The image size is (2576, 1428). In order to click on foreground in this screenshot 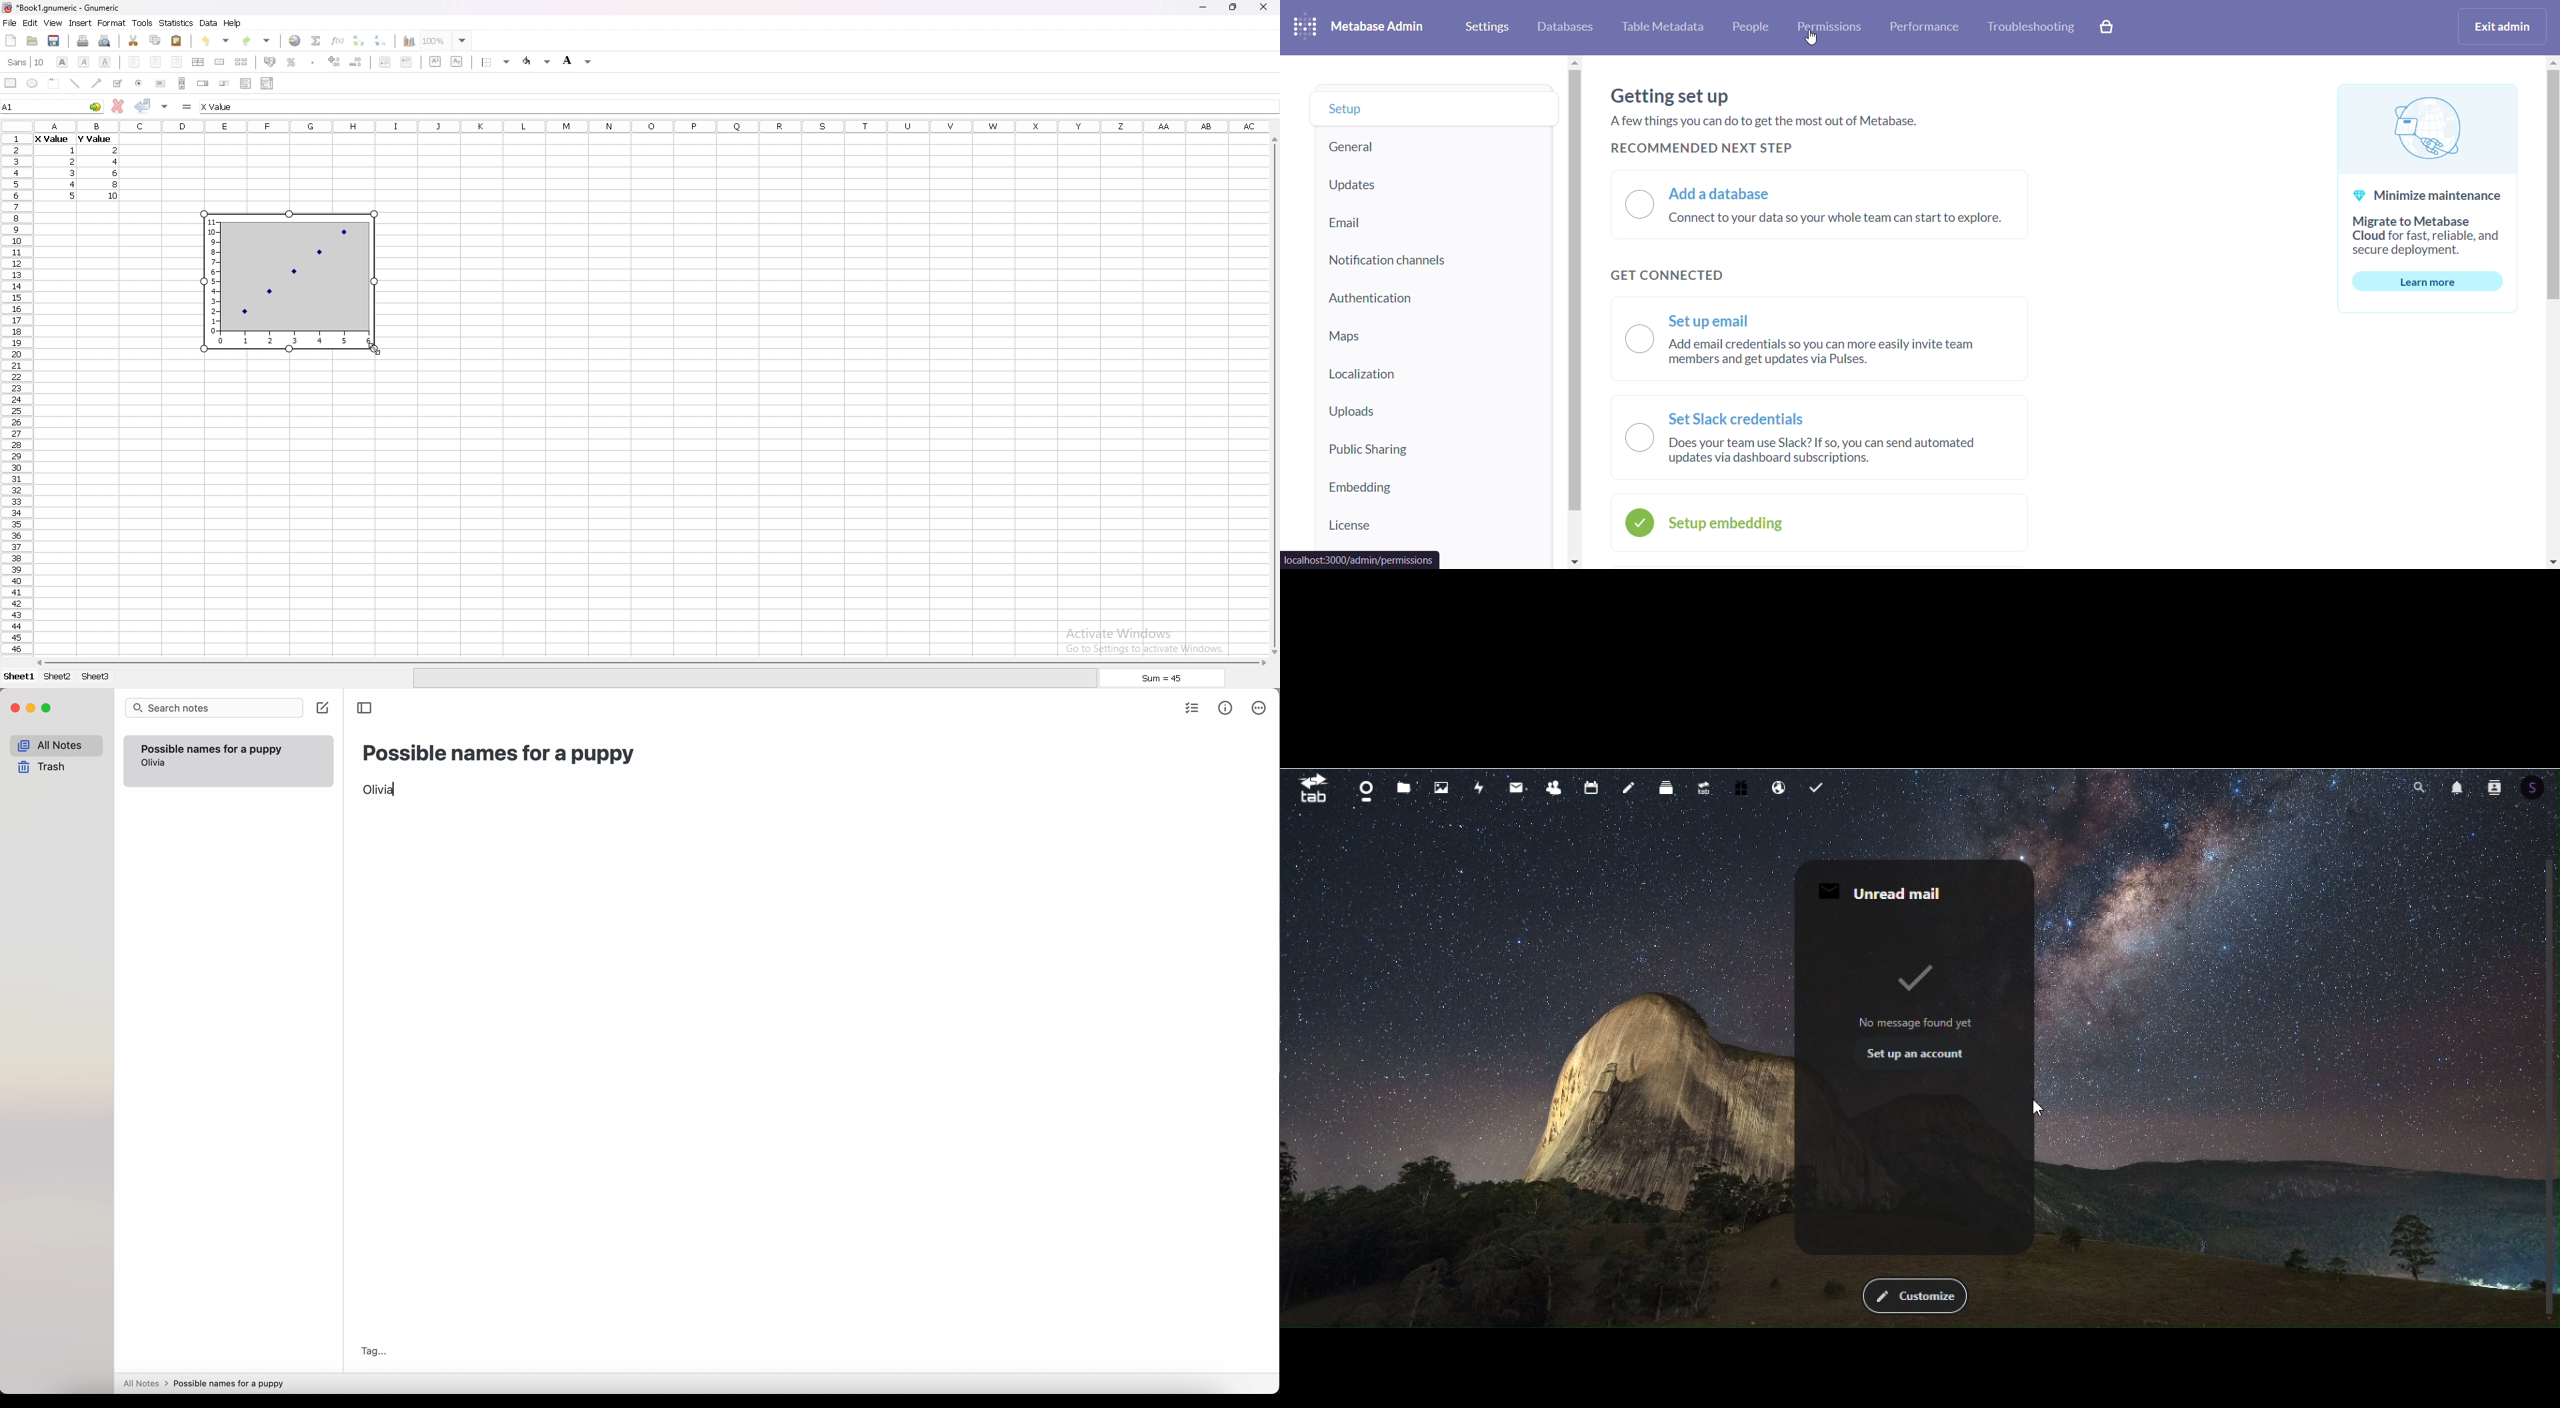, I will do `click(538, 61)`.